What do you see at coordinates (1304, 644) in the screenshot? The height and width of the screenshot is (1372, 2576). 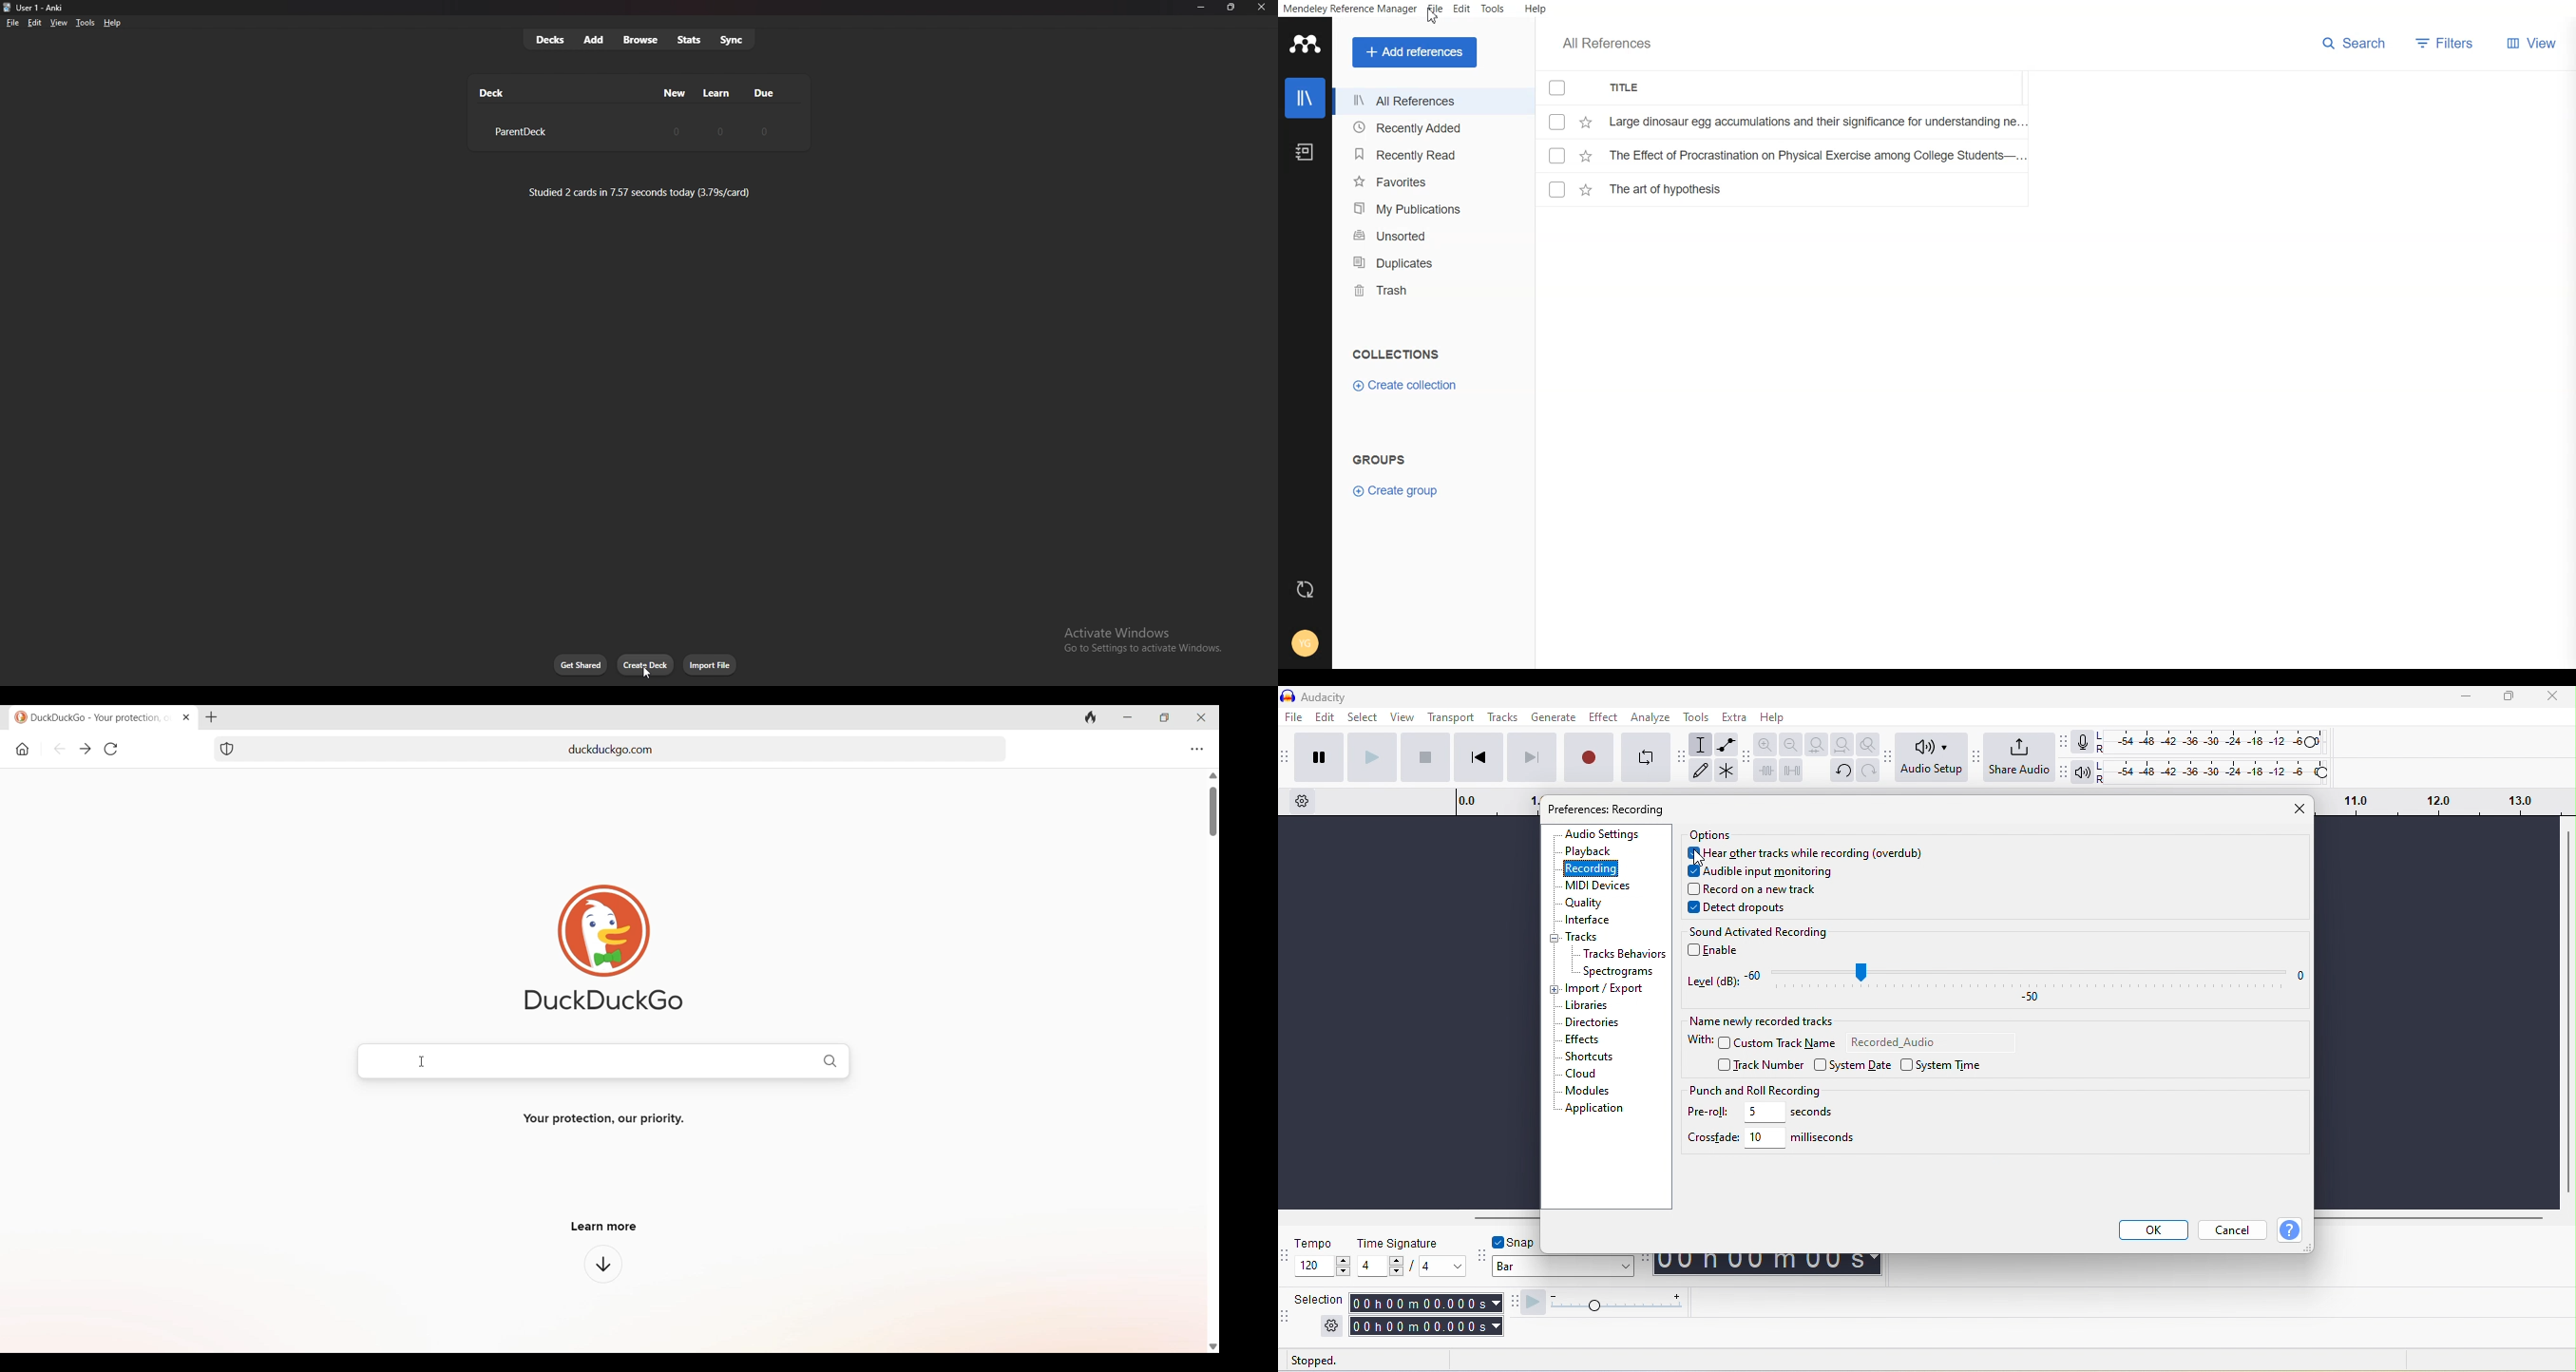 I see `Account` at bounding box center [1304, 644].